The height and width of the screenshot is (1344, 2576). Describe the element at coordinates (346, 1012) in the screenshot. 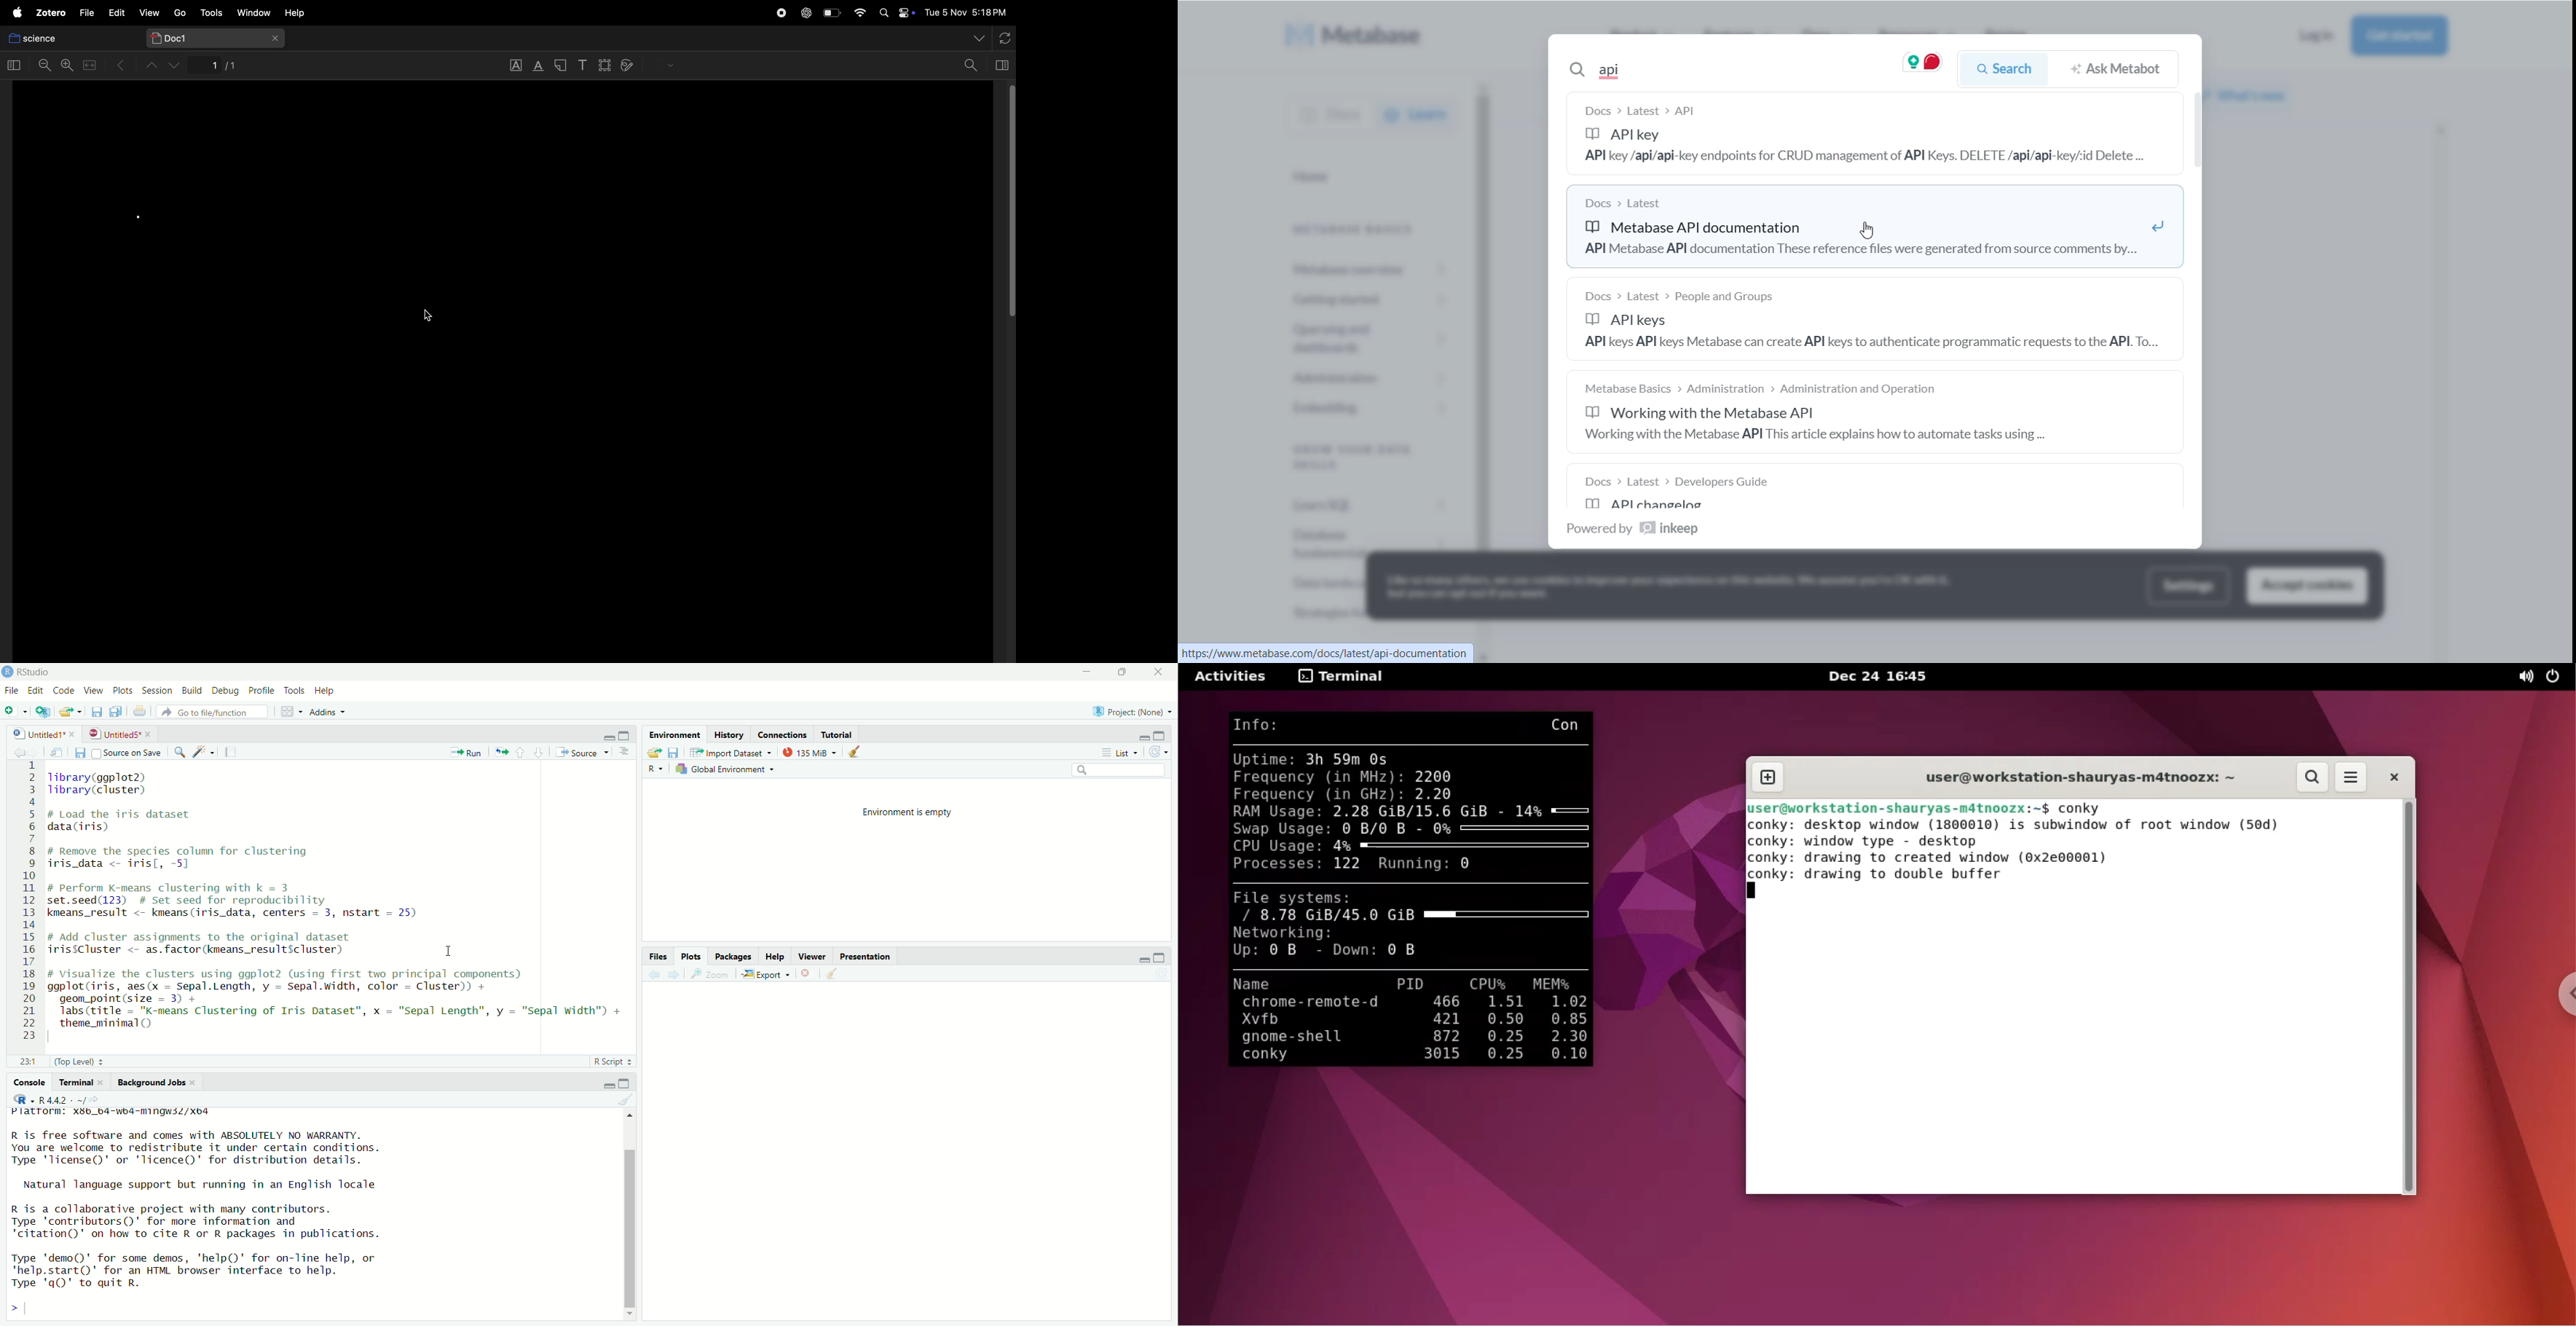

I see `geom_point(size = 3) +
labs (title = "K-means Clustering of Iris Dataset”, x — "Sepal Length”, y — "Sepal Width") +
theme_minimal O)` at that location.